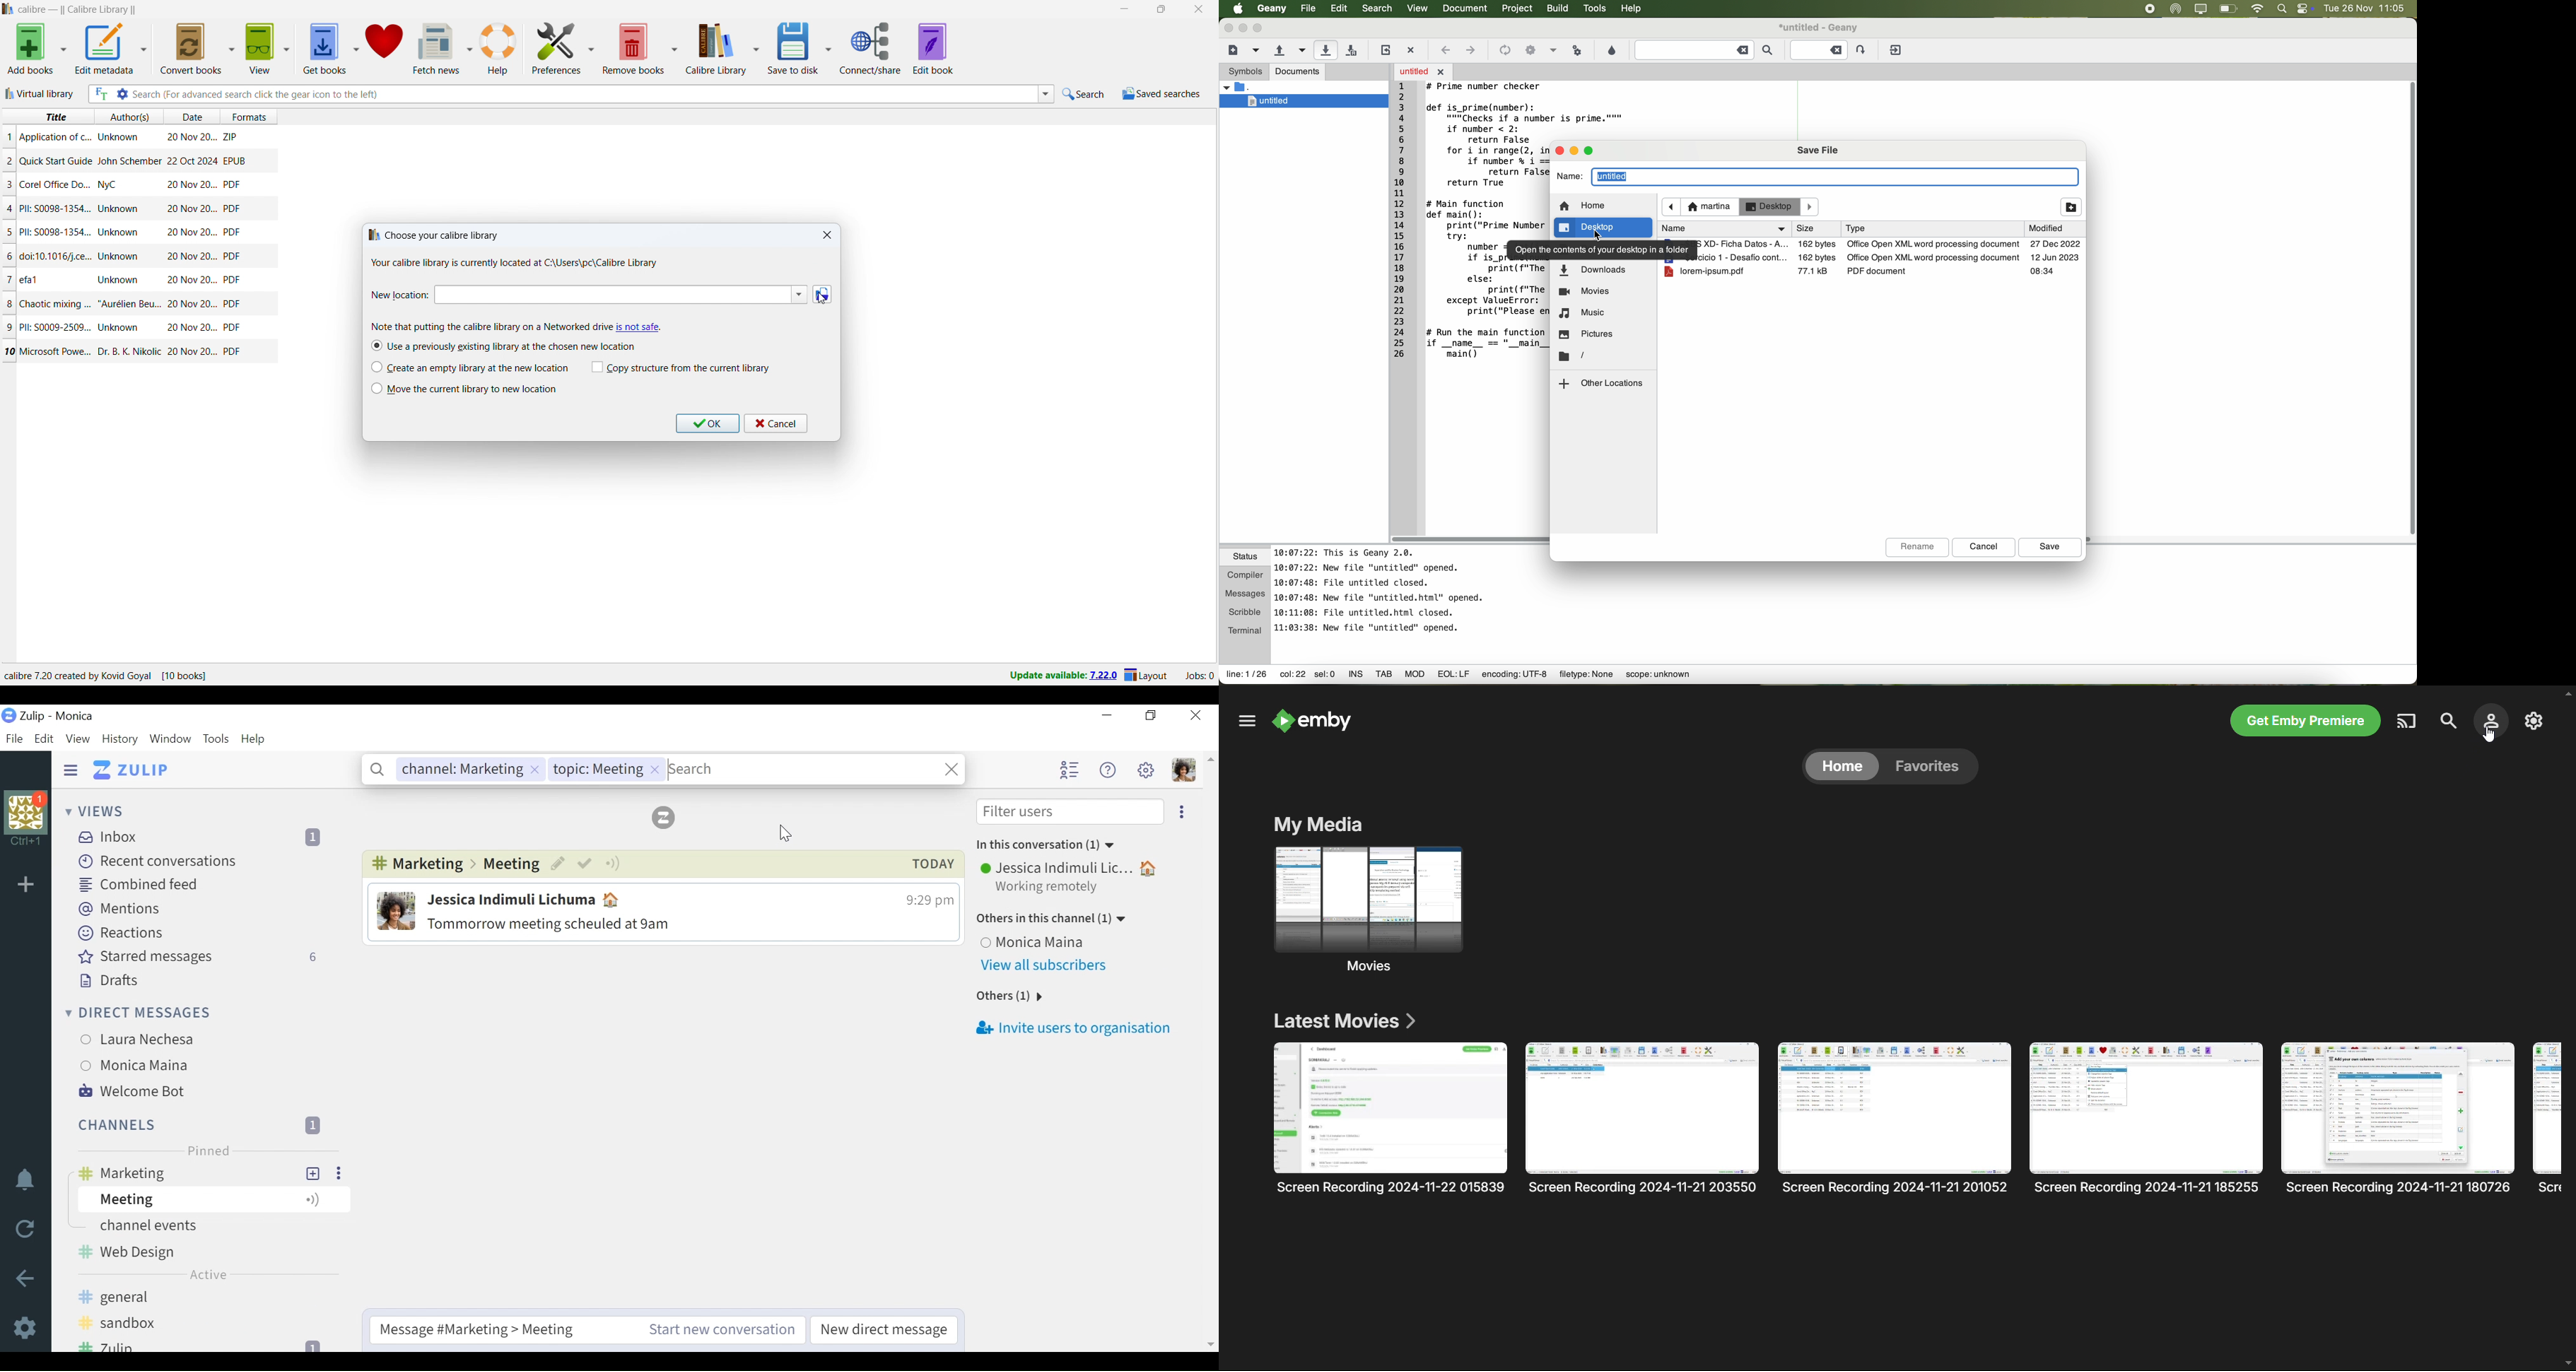  I want to click on update, so click(1063, 676).